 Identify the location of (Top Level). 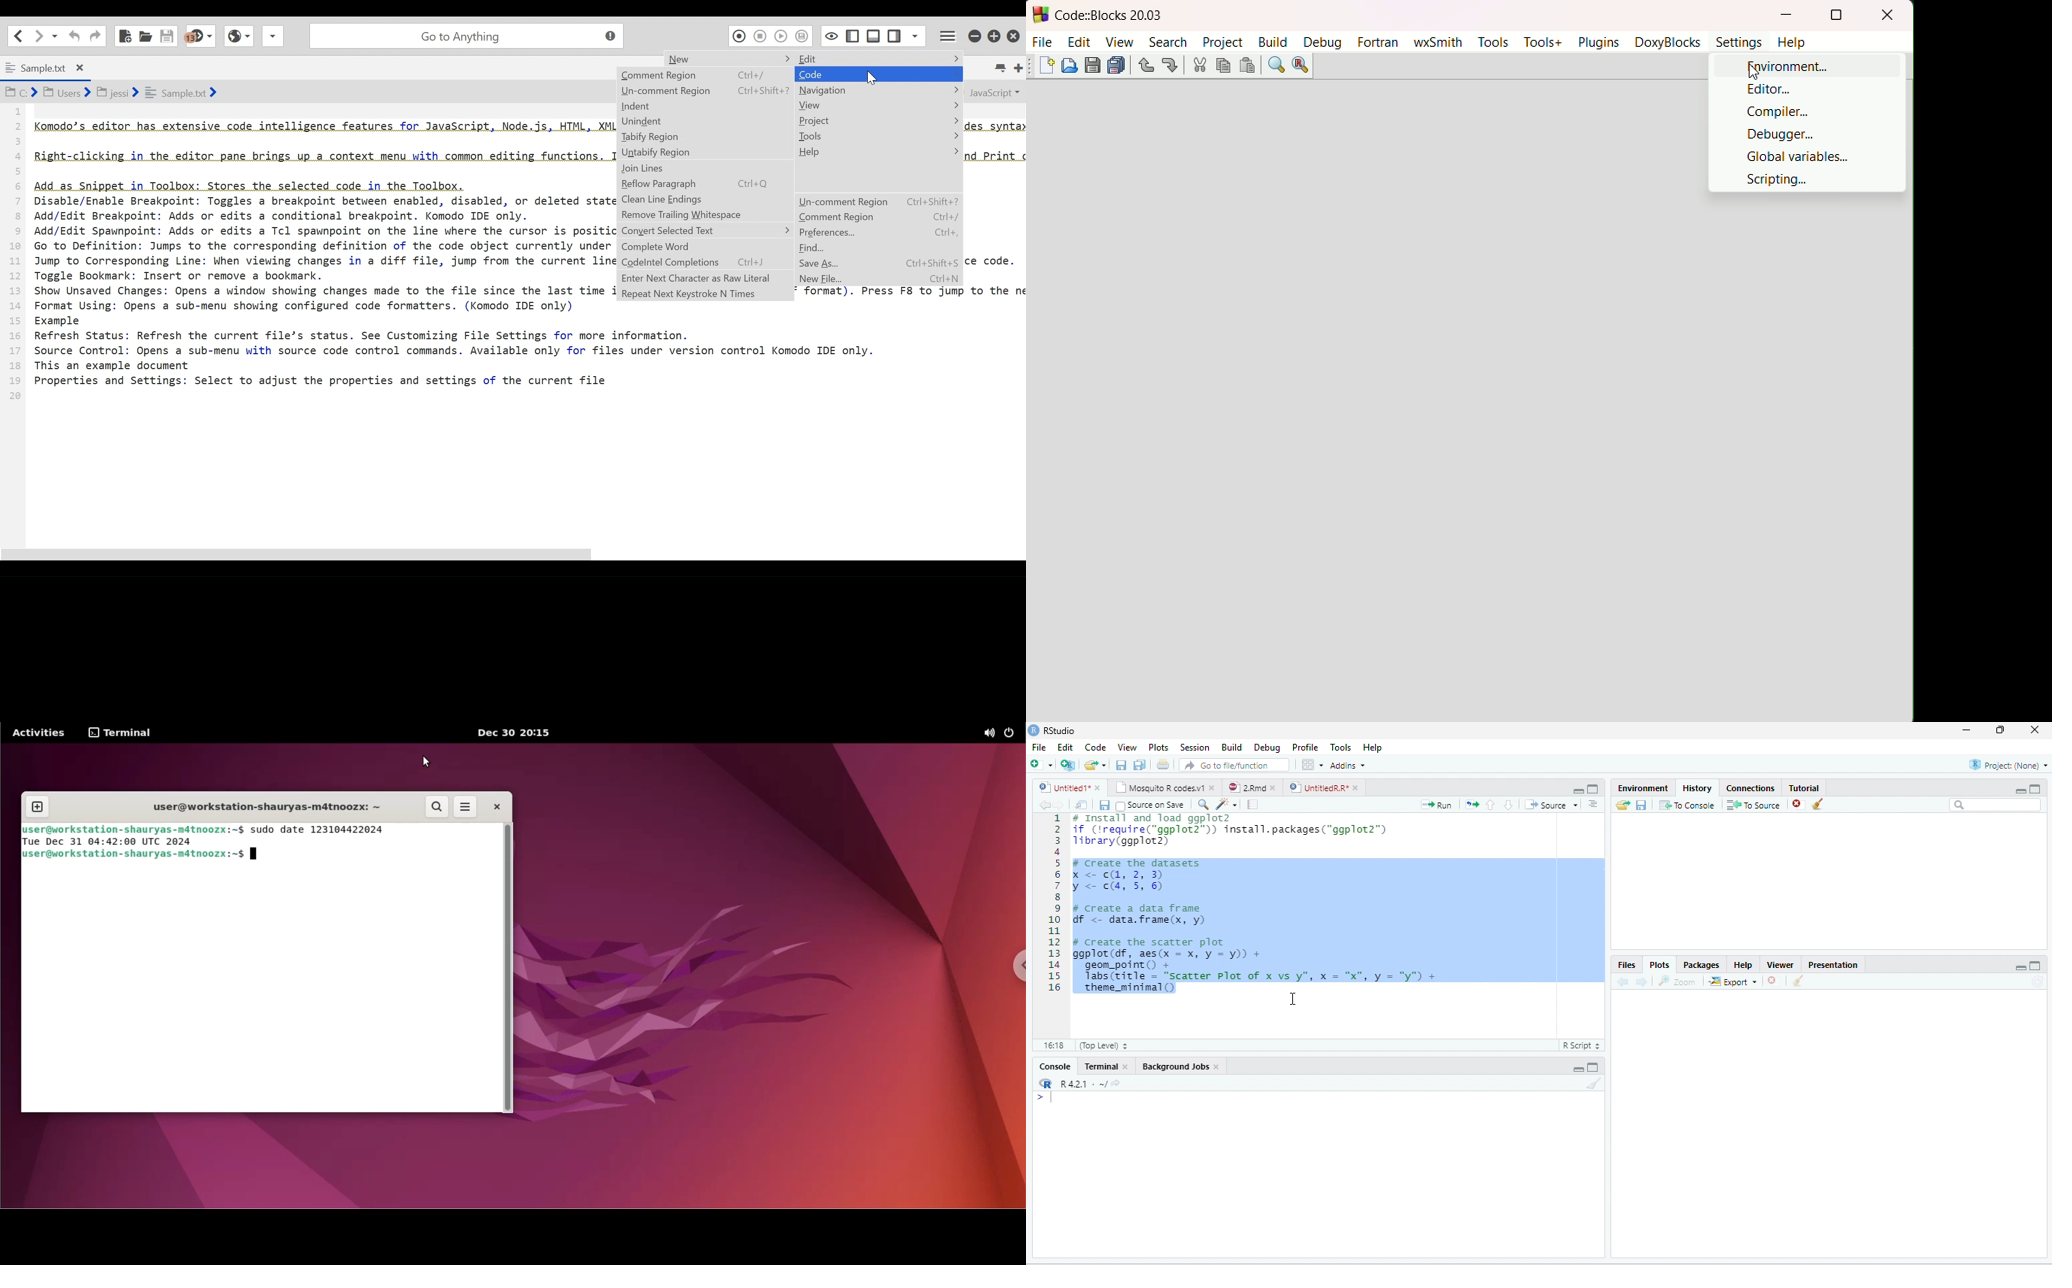
(1102, 1045).